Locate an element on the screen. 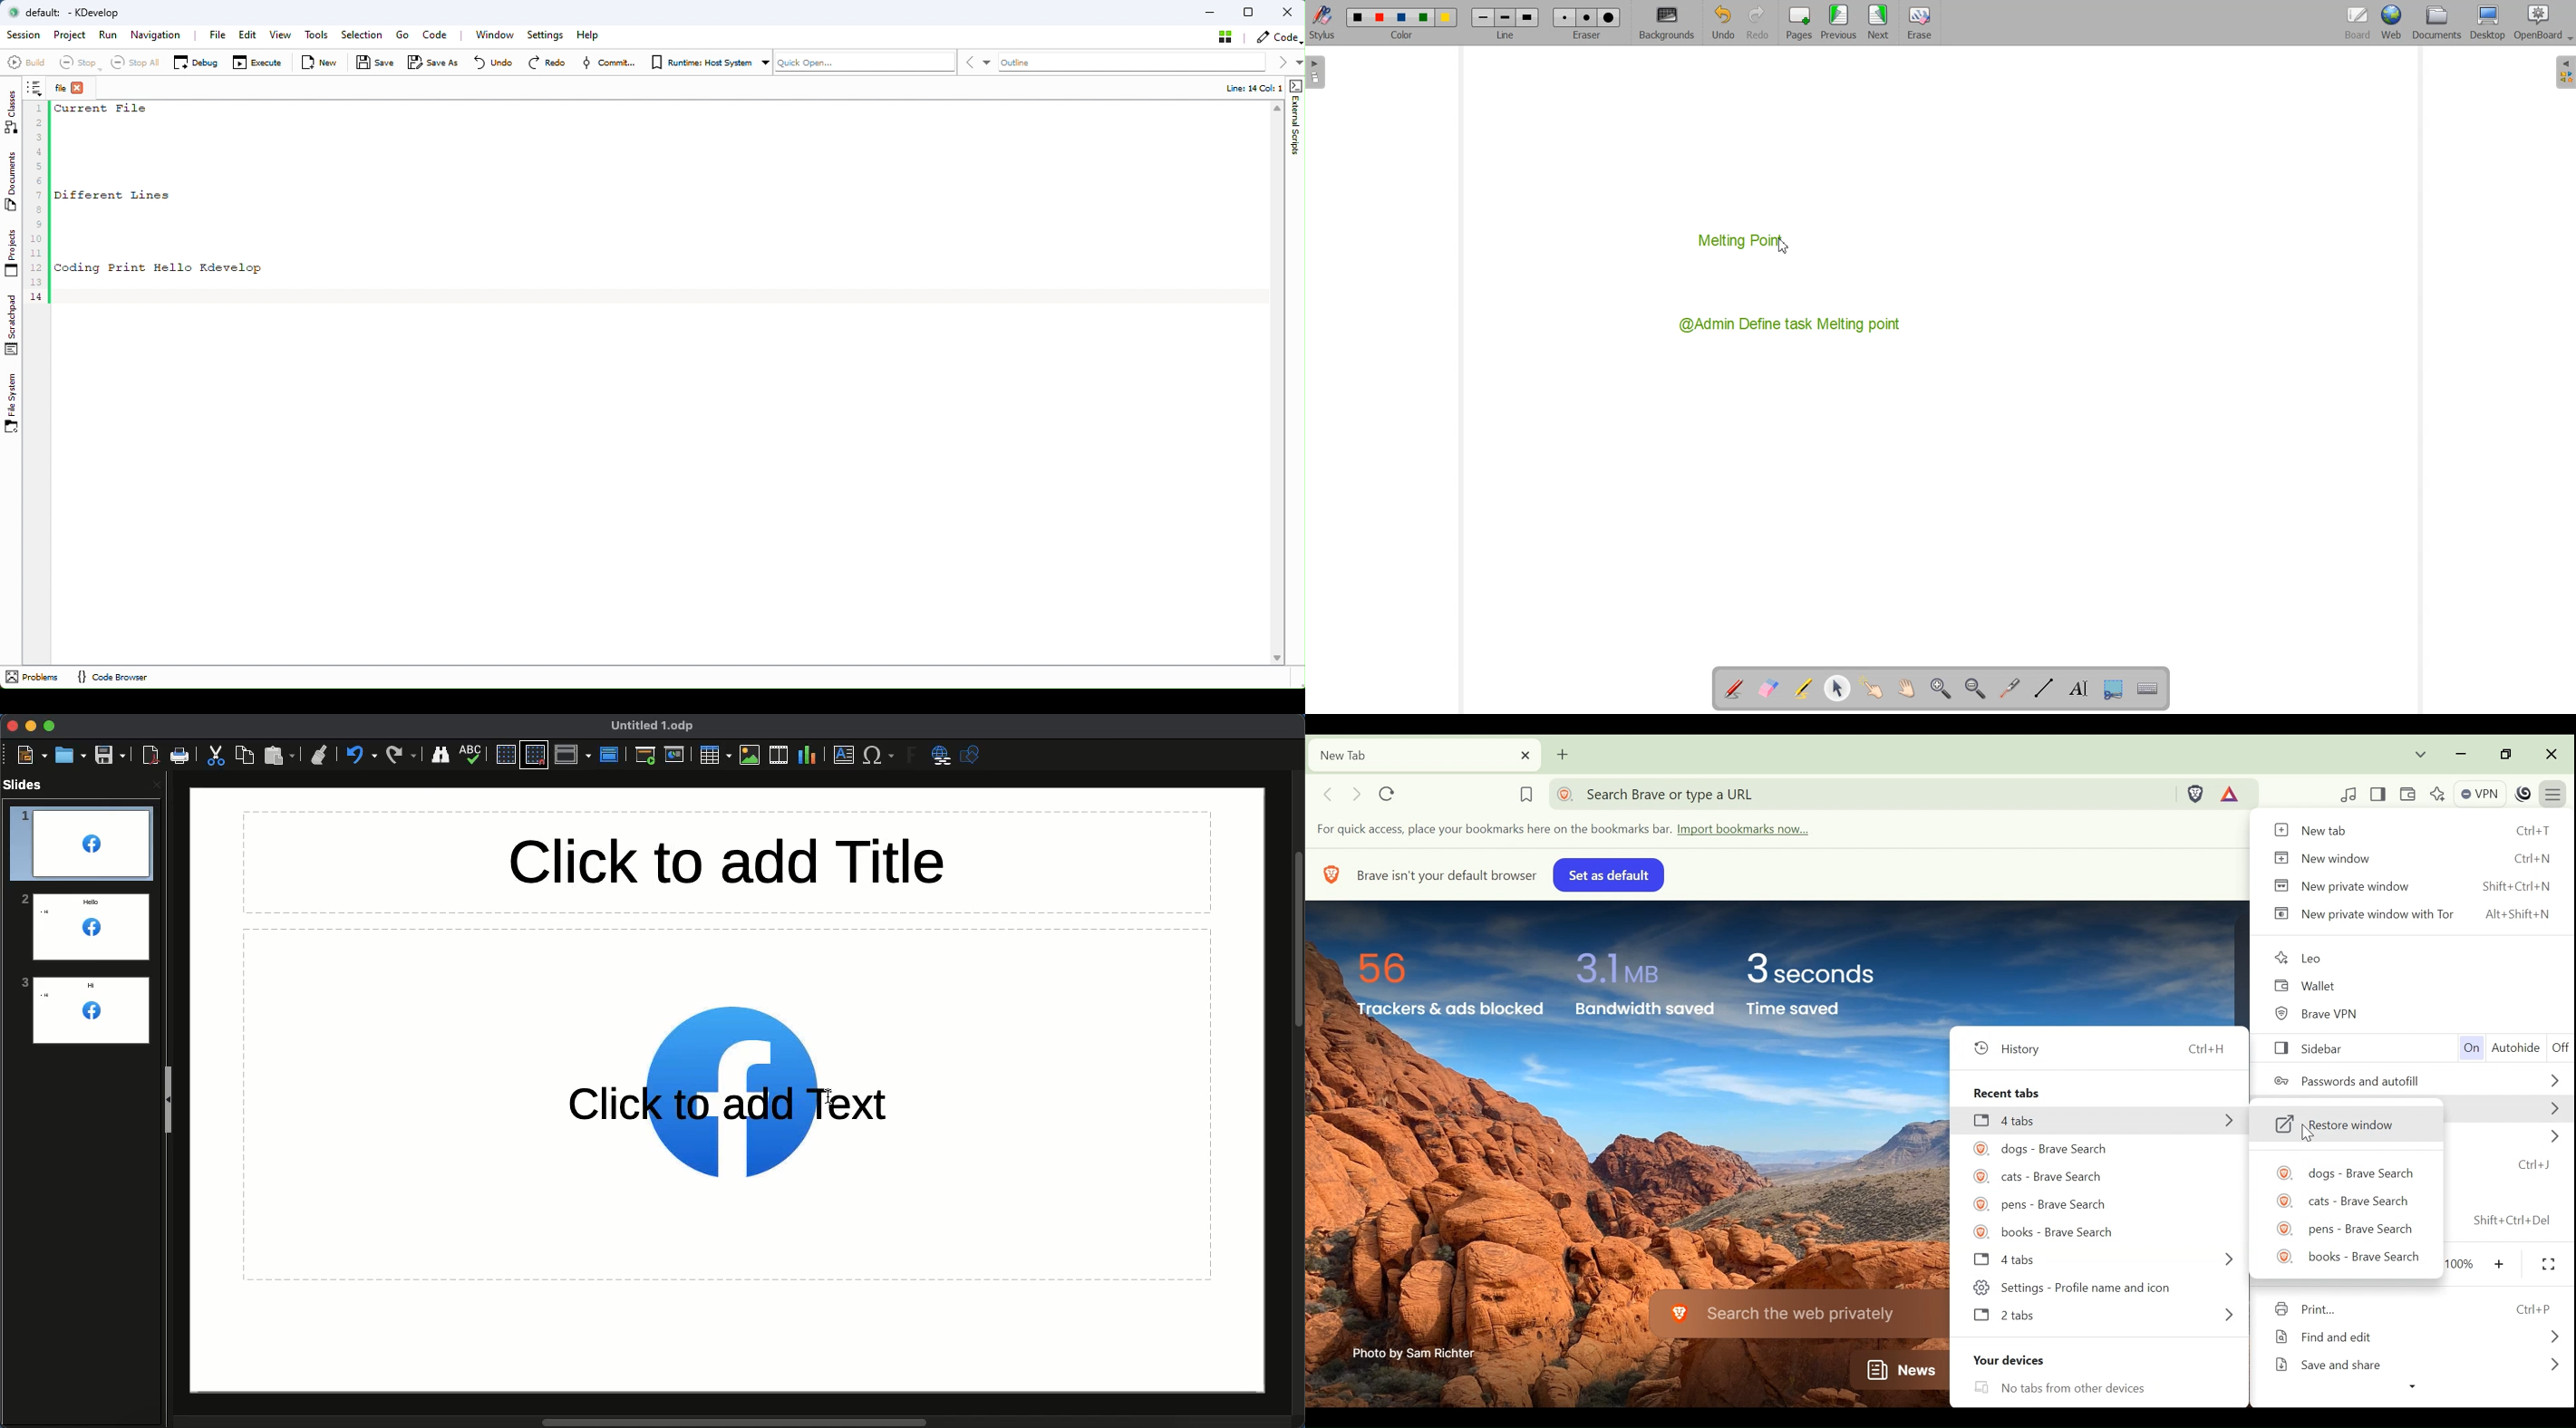 The image size is (2576, 1428). Master slide is located at coordinates (612, 750).